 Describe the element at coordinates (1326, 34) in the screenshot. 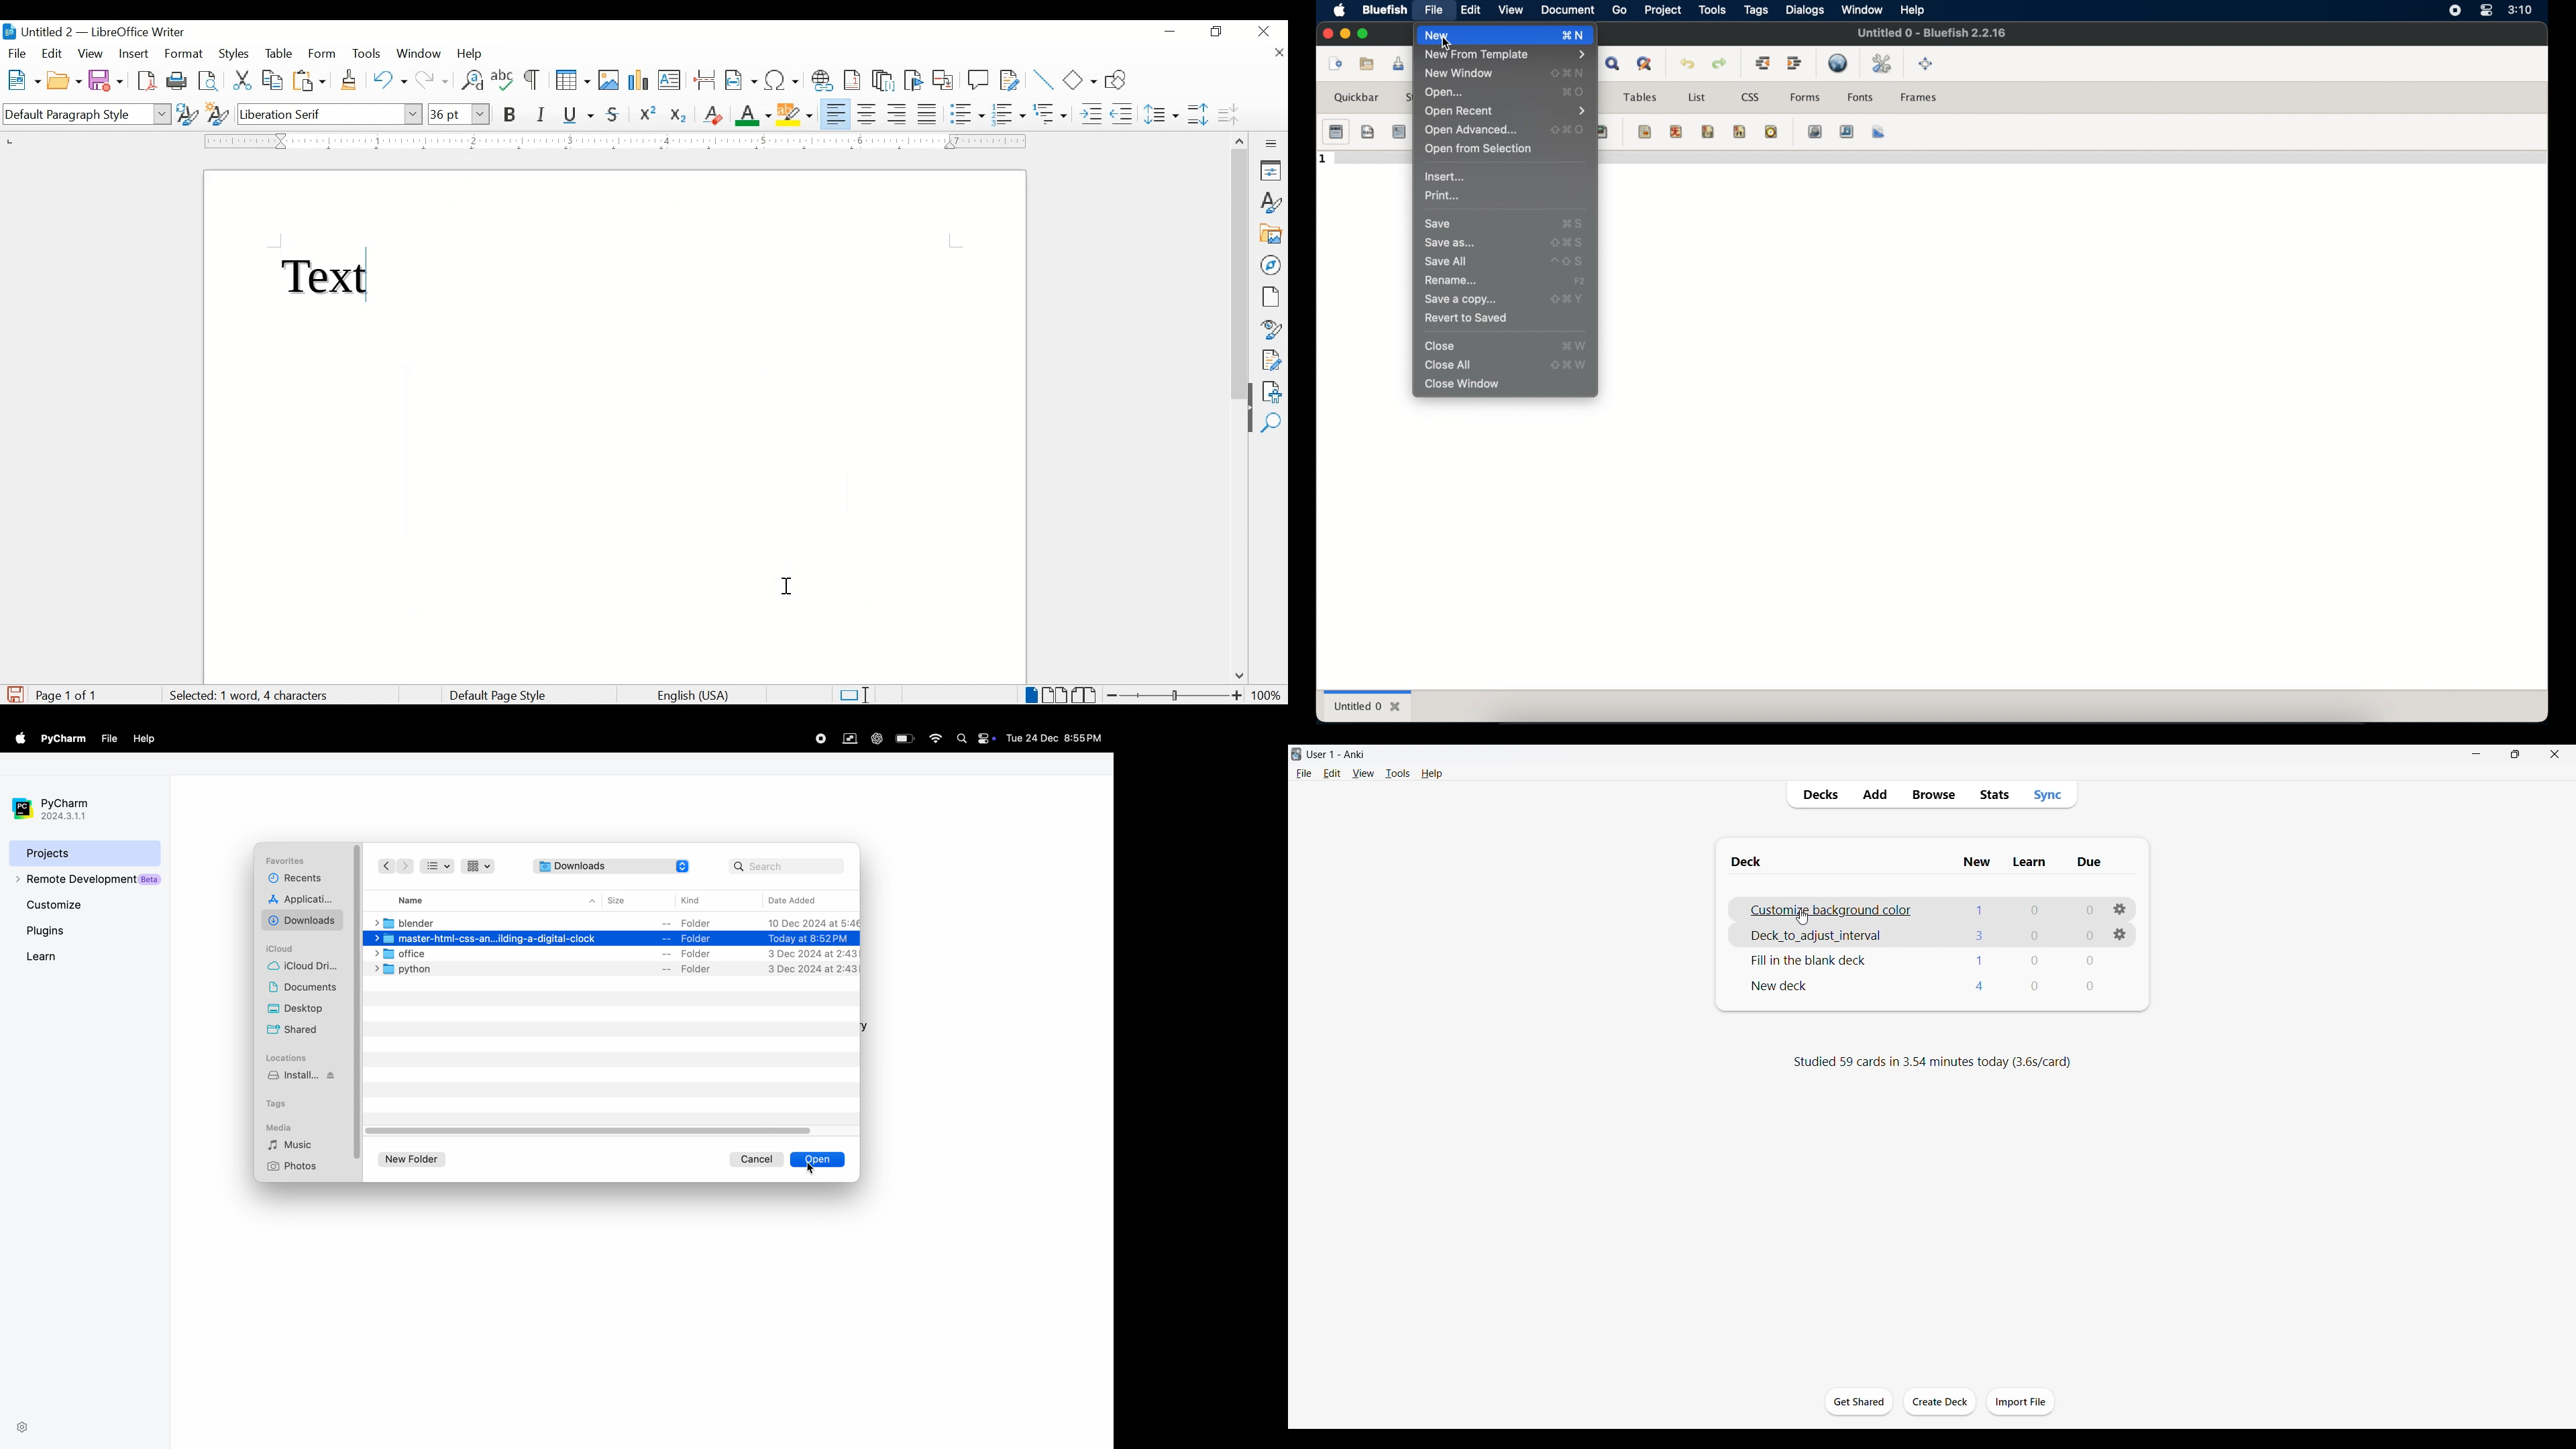

I see `close` at that location.